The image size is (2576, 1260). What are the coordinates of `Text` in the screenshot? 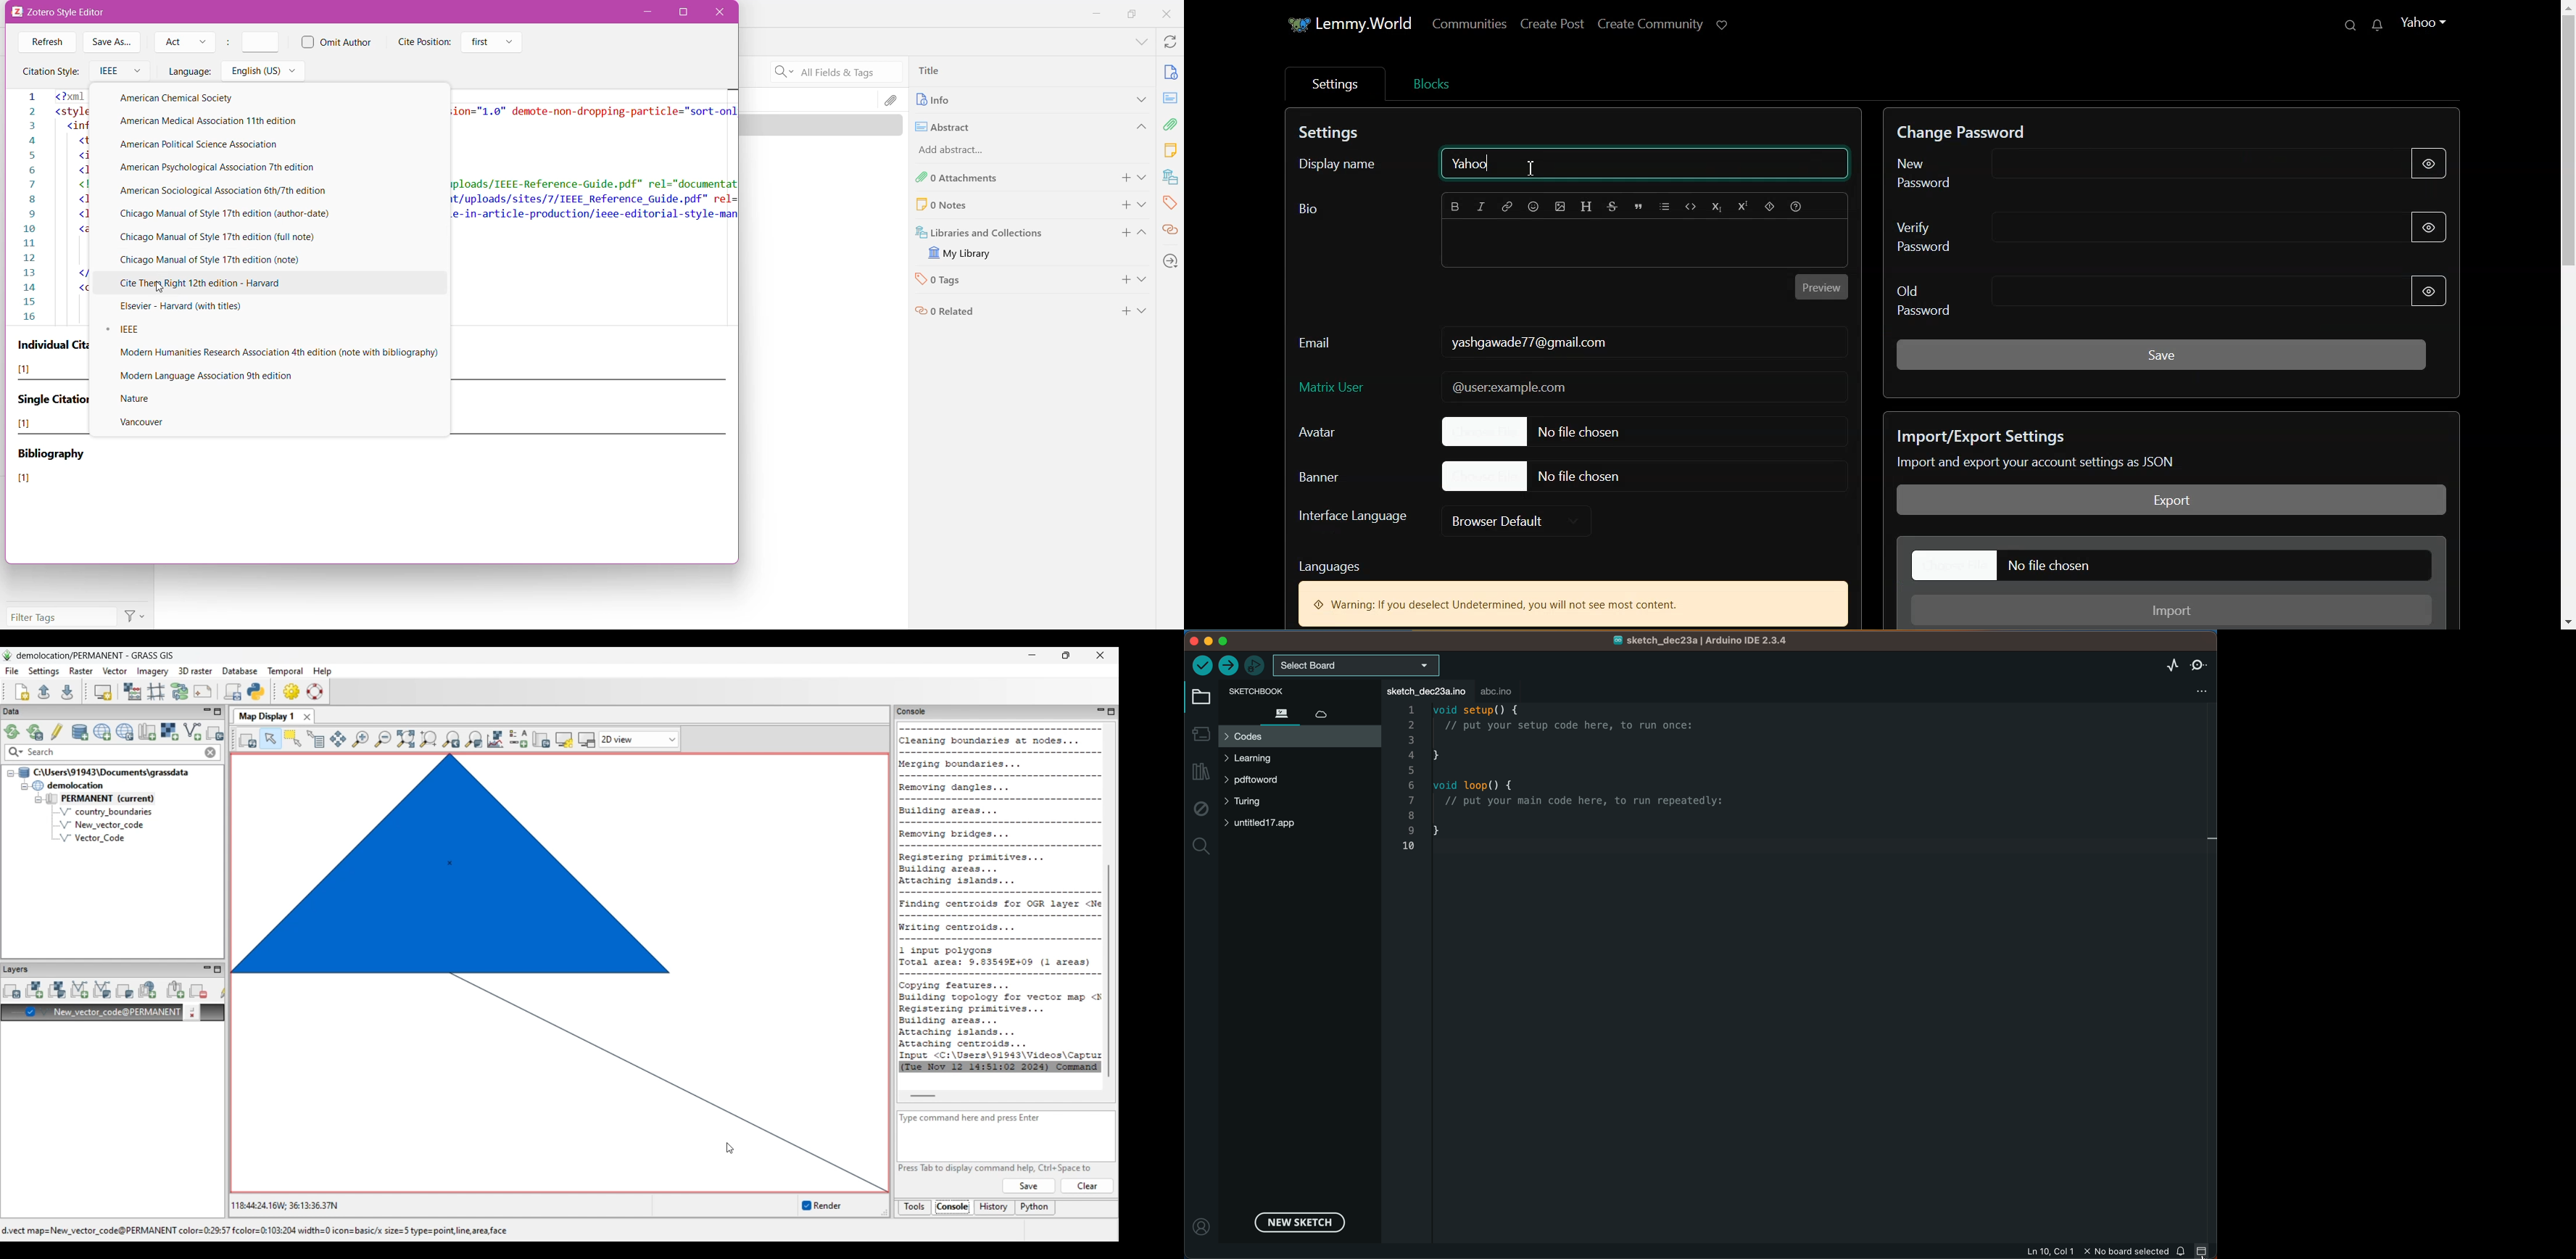 It's located at (1528, 342).